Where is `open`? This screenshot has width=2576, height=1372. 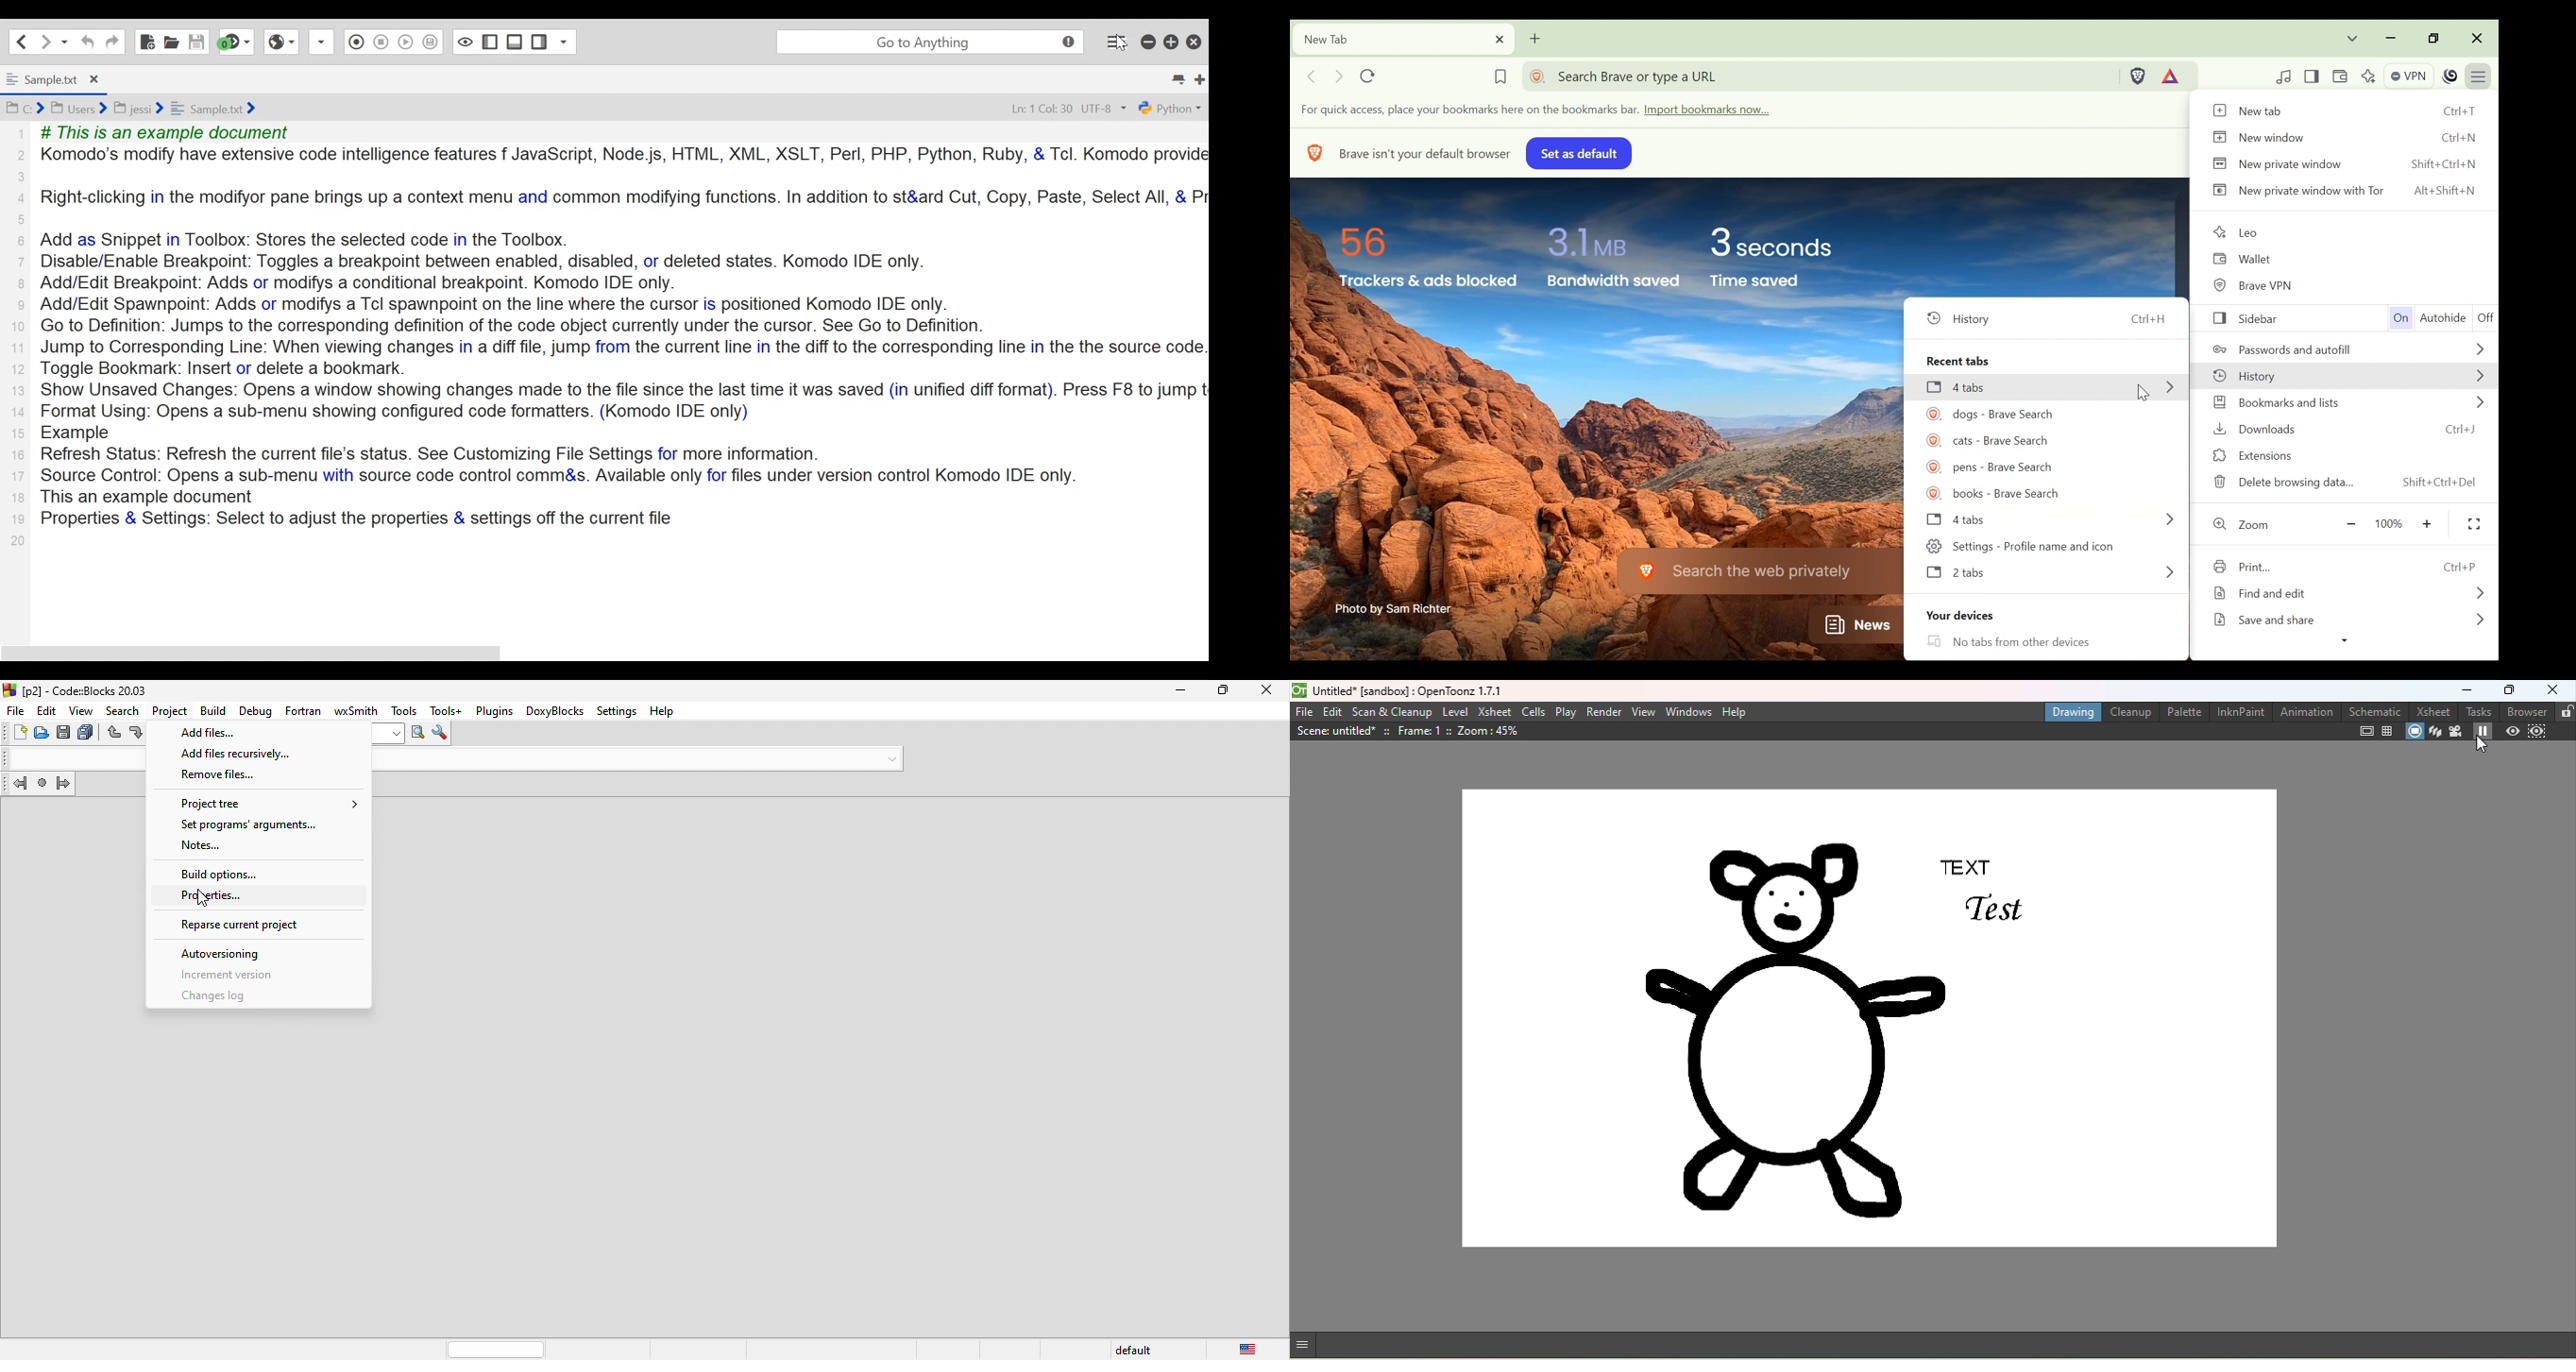 open is located at coordinates (43, 734).